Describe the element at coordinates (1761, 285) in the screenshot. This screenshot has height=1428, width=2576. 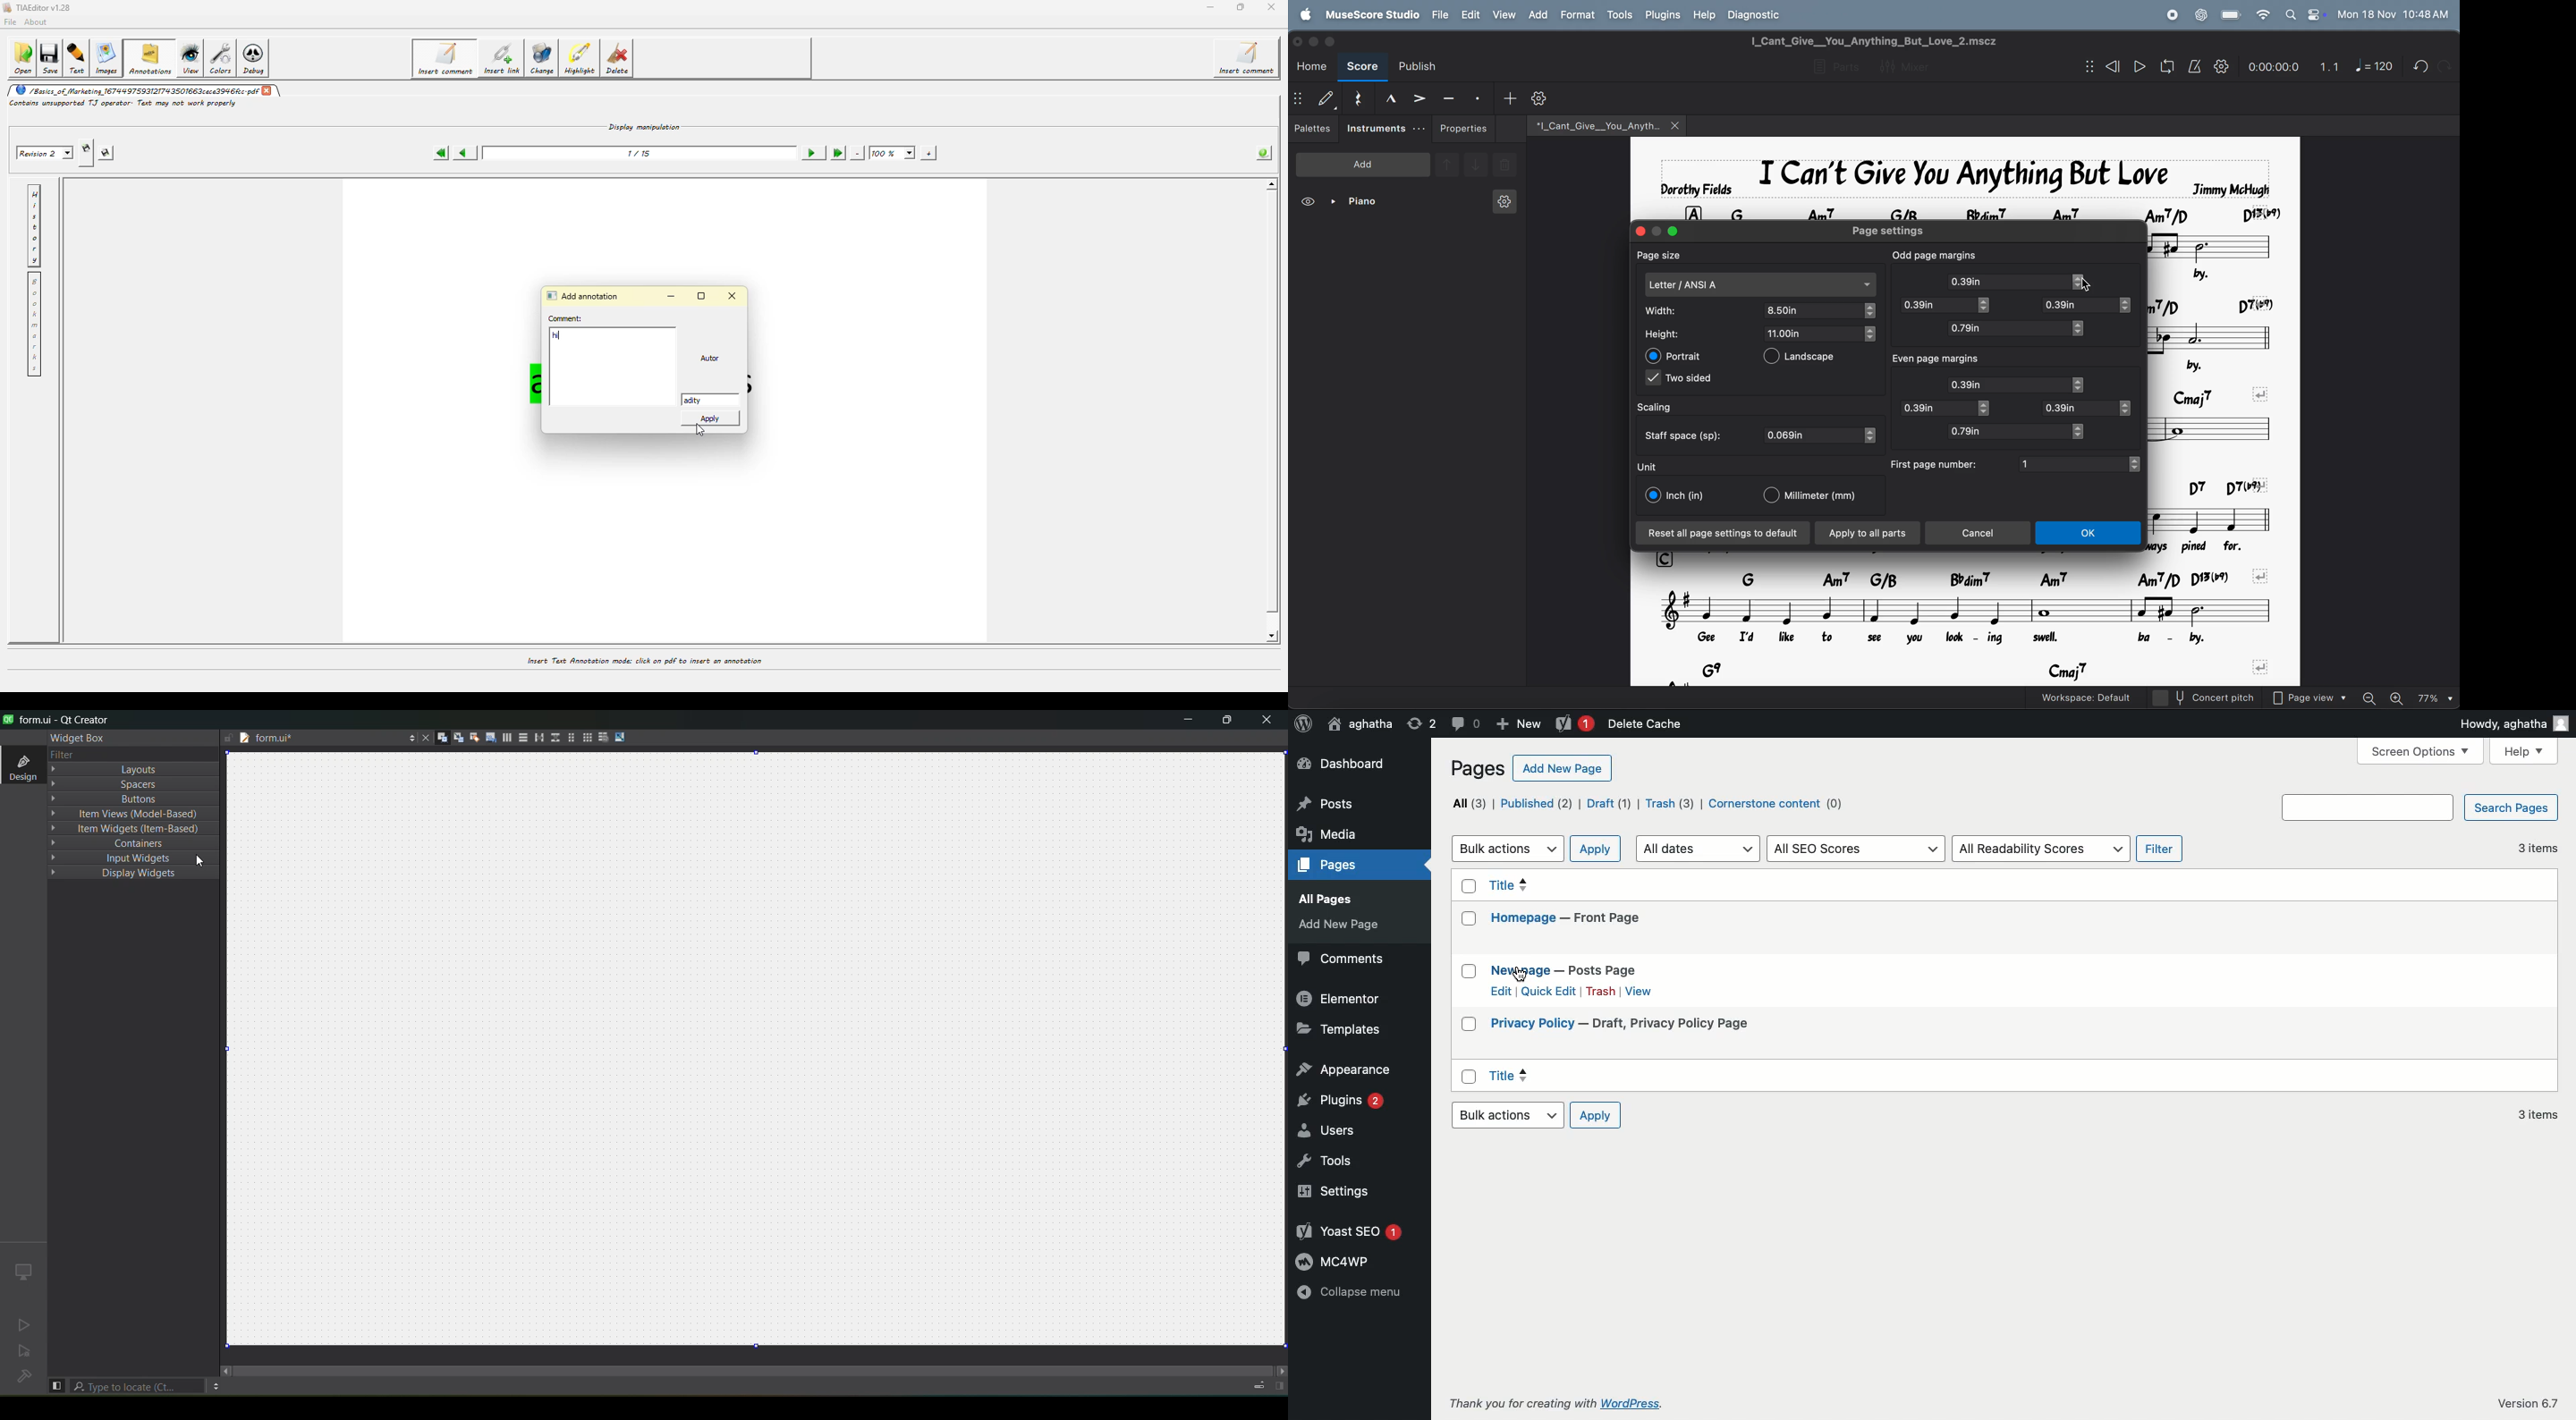
I see `letter ` at that location.